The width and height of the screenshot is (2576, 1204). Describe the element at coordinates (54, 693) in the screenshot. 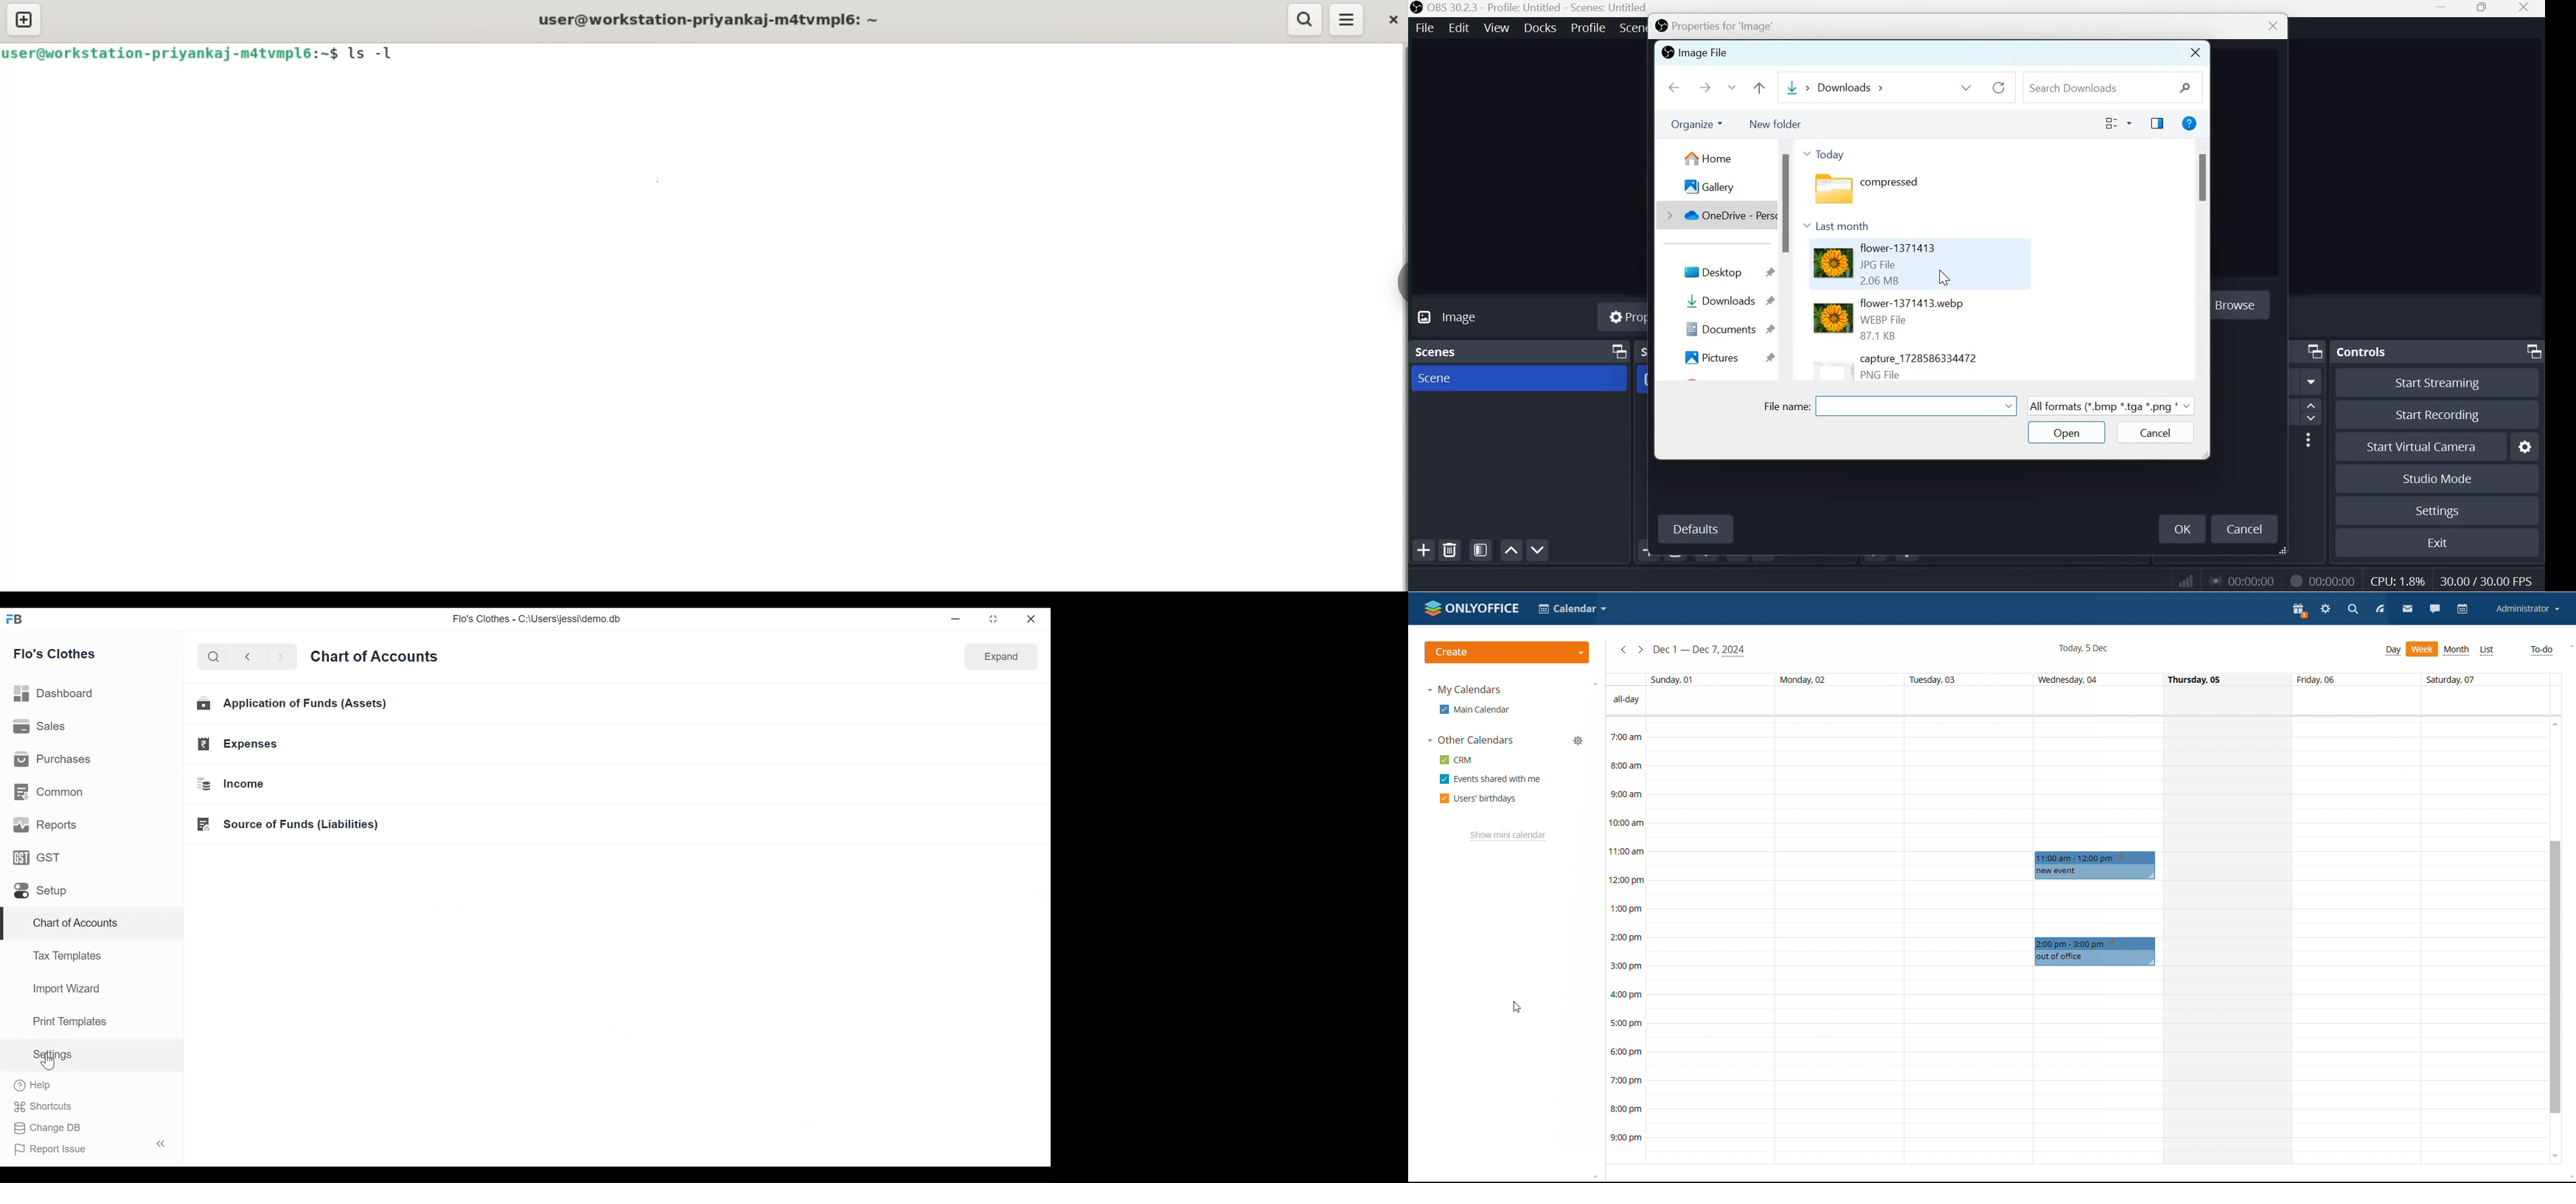

I see `dashboard` at that location.